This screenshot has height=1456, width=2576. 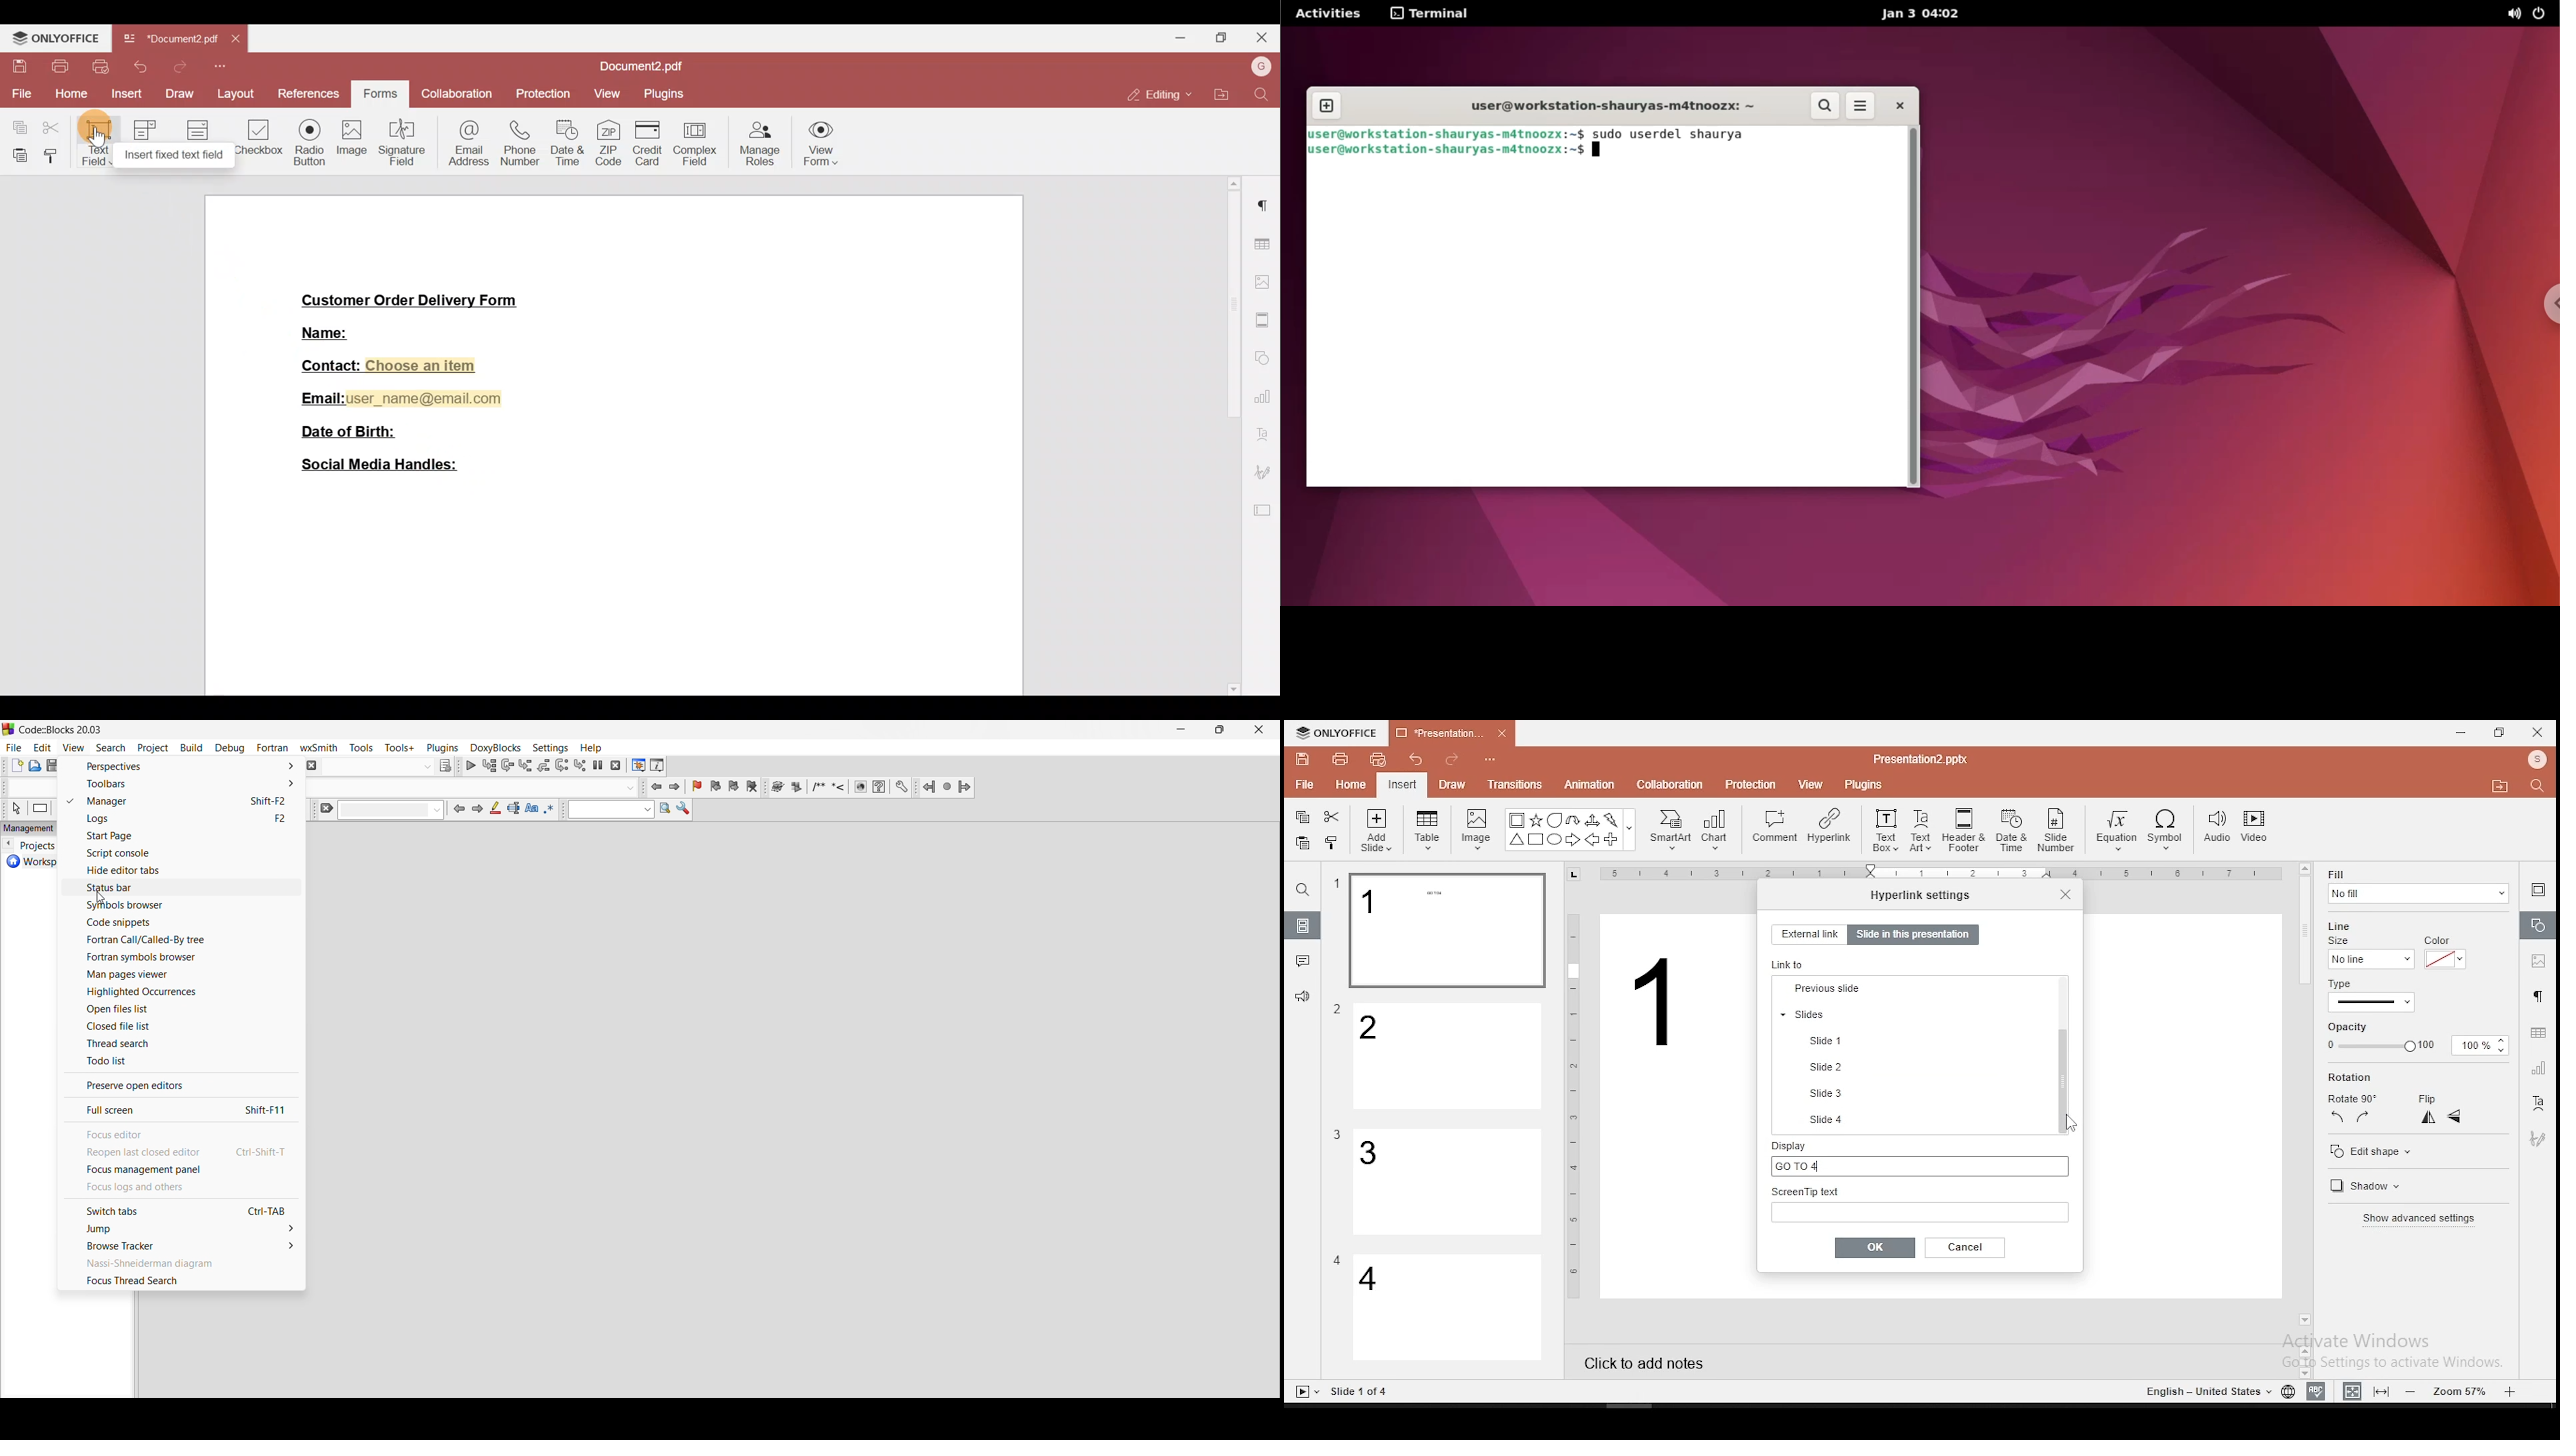 I want to click on U Arrow, so click(x=1574, y=820).